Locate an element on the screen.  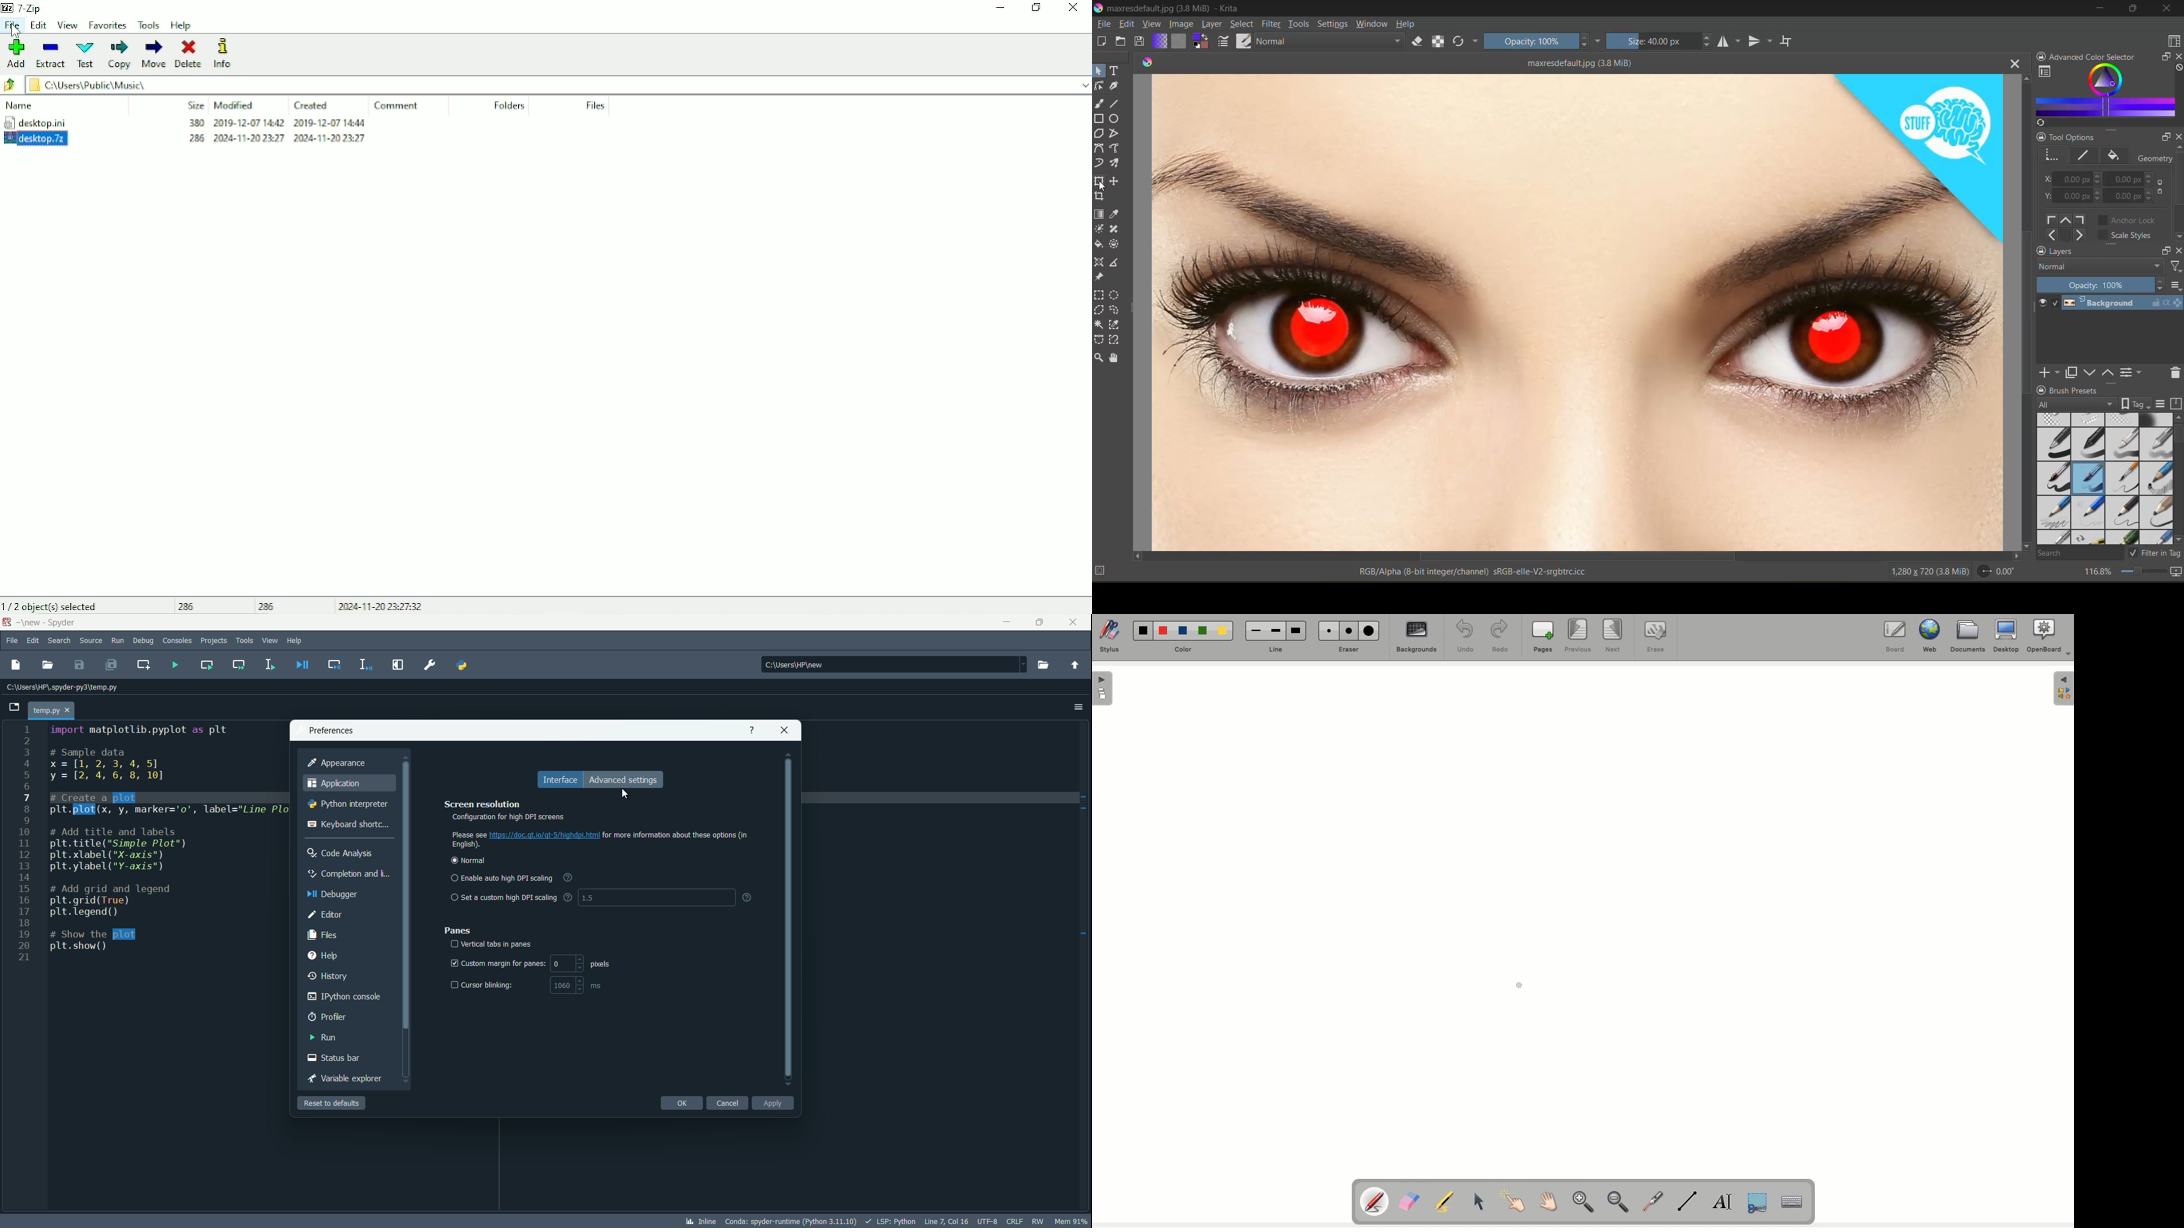
brush presets is located at coordinates (2102, 480).